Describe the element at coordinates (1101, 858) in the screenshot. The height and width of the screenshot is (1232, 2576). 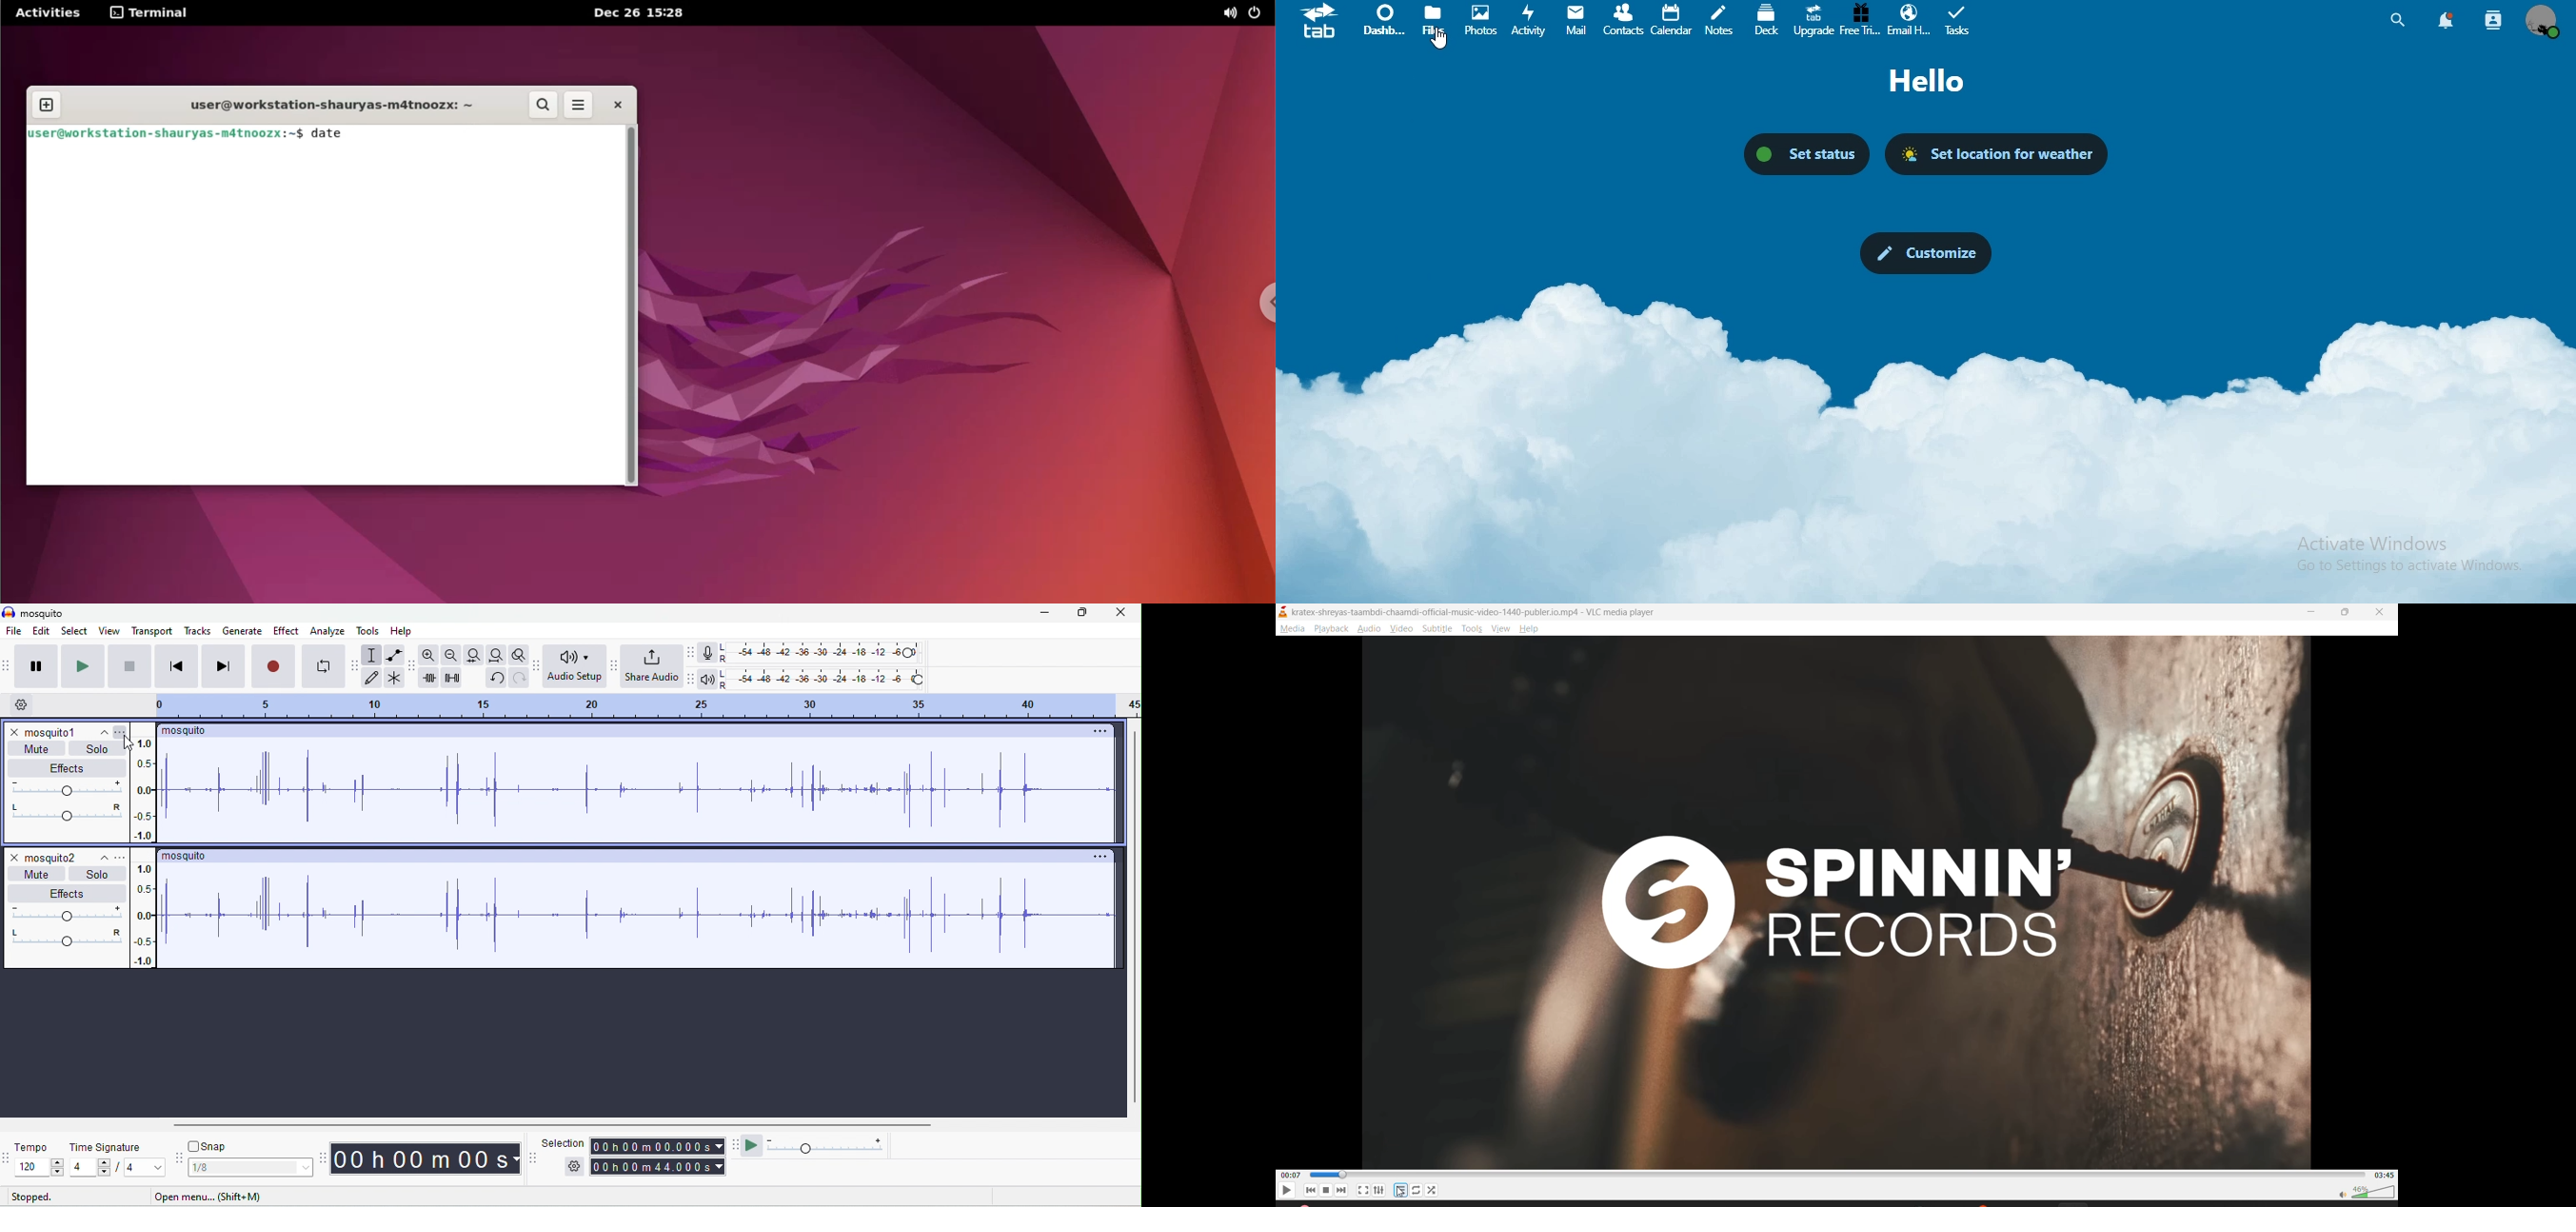
I see `options` at that location.